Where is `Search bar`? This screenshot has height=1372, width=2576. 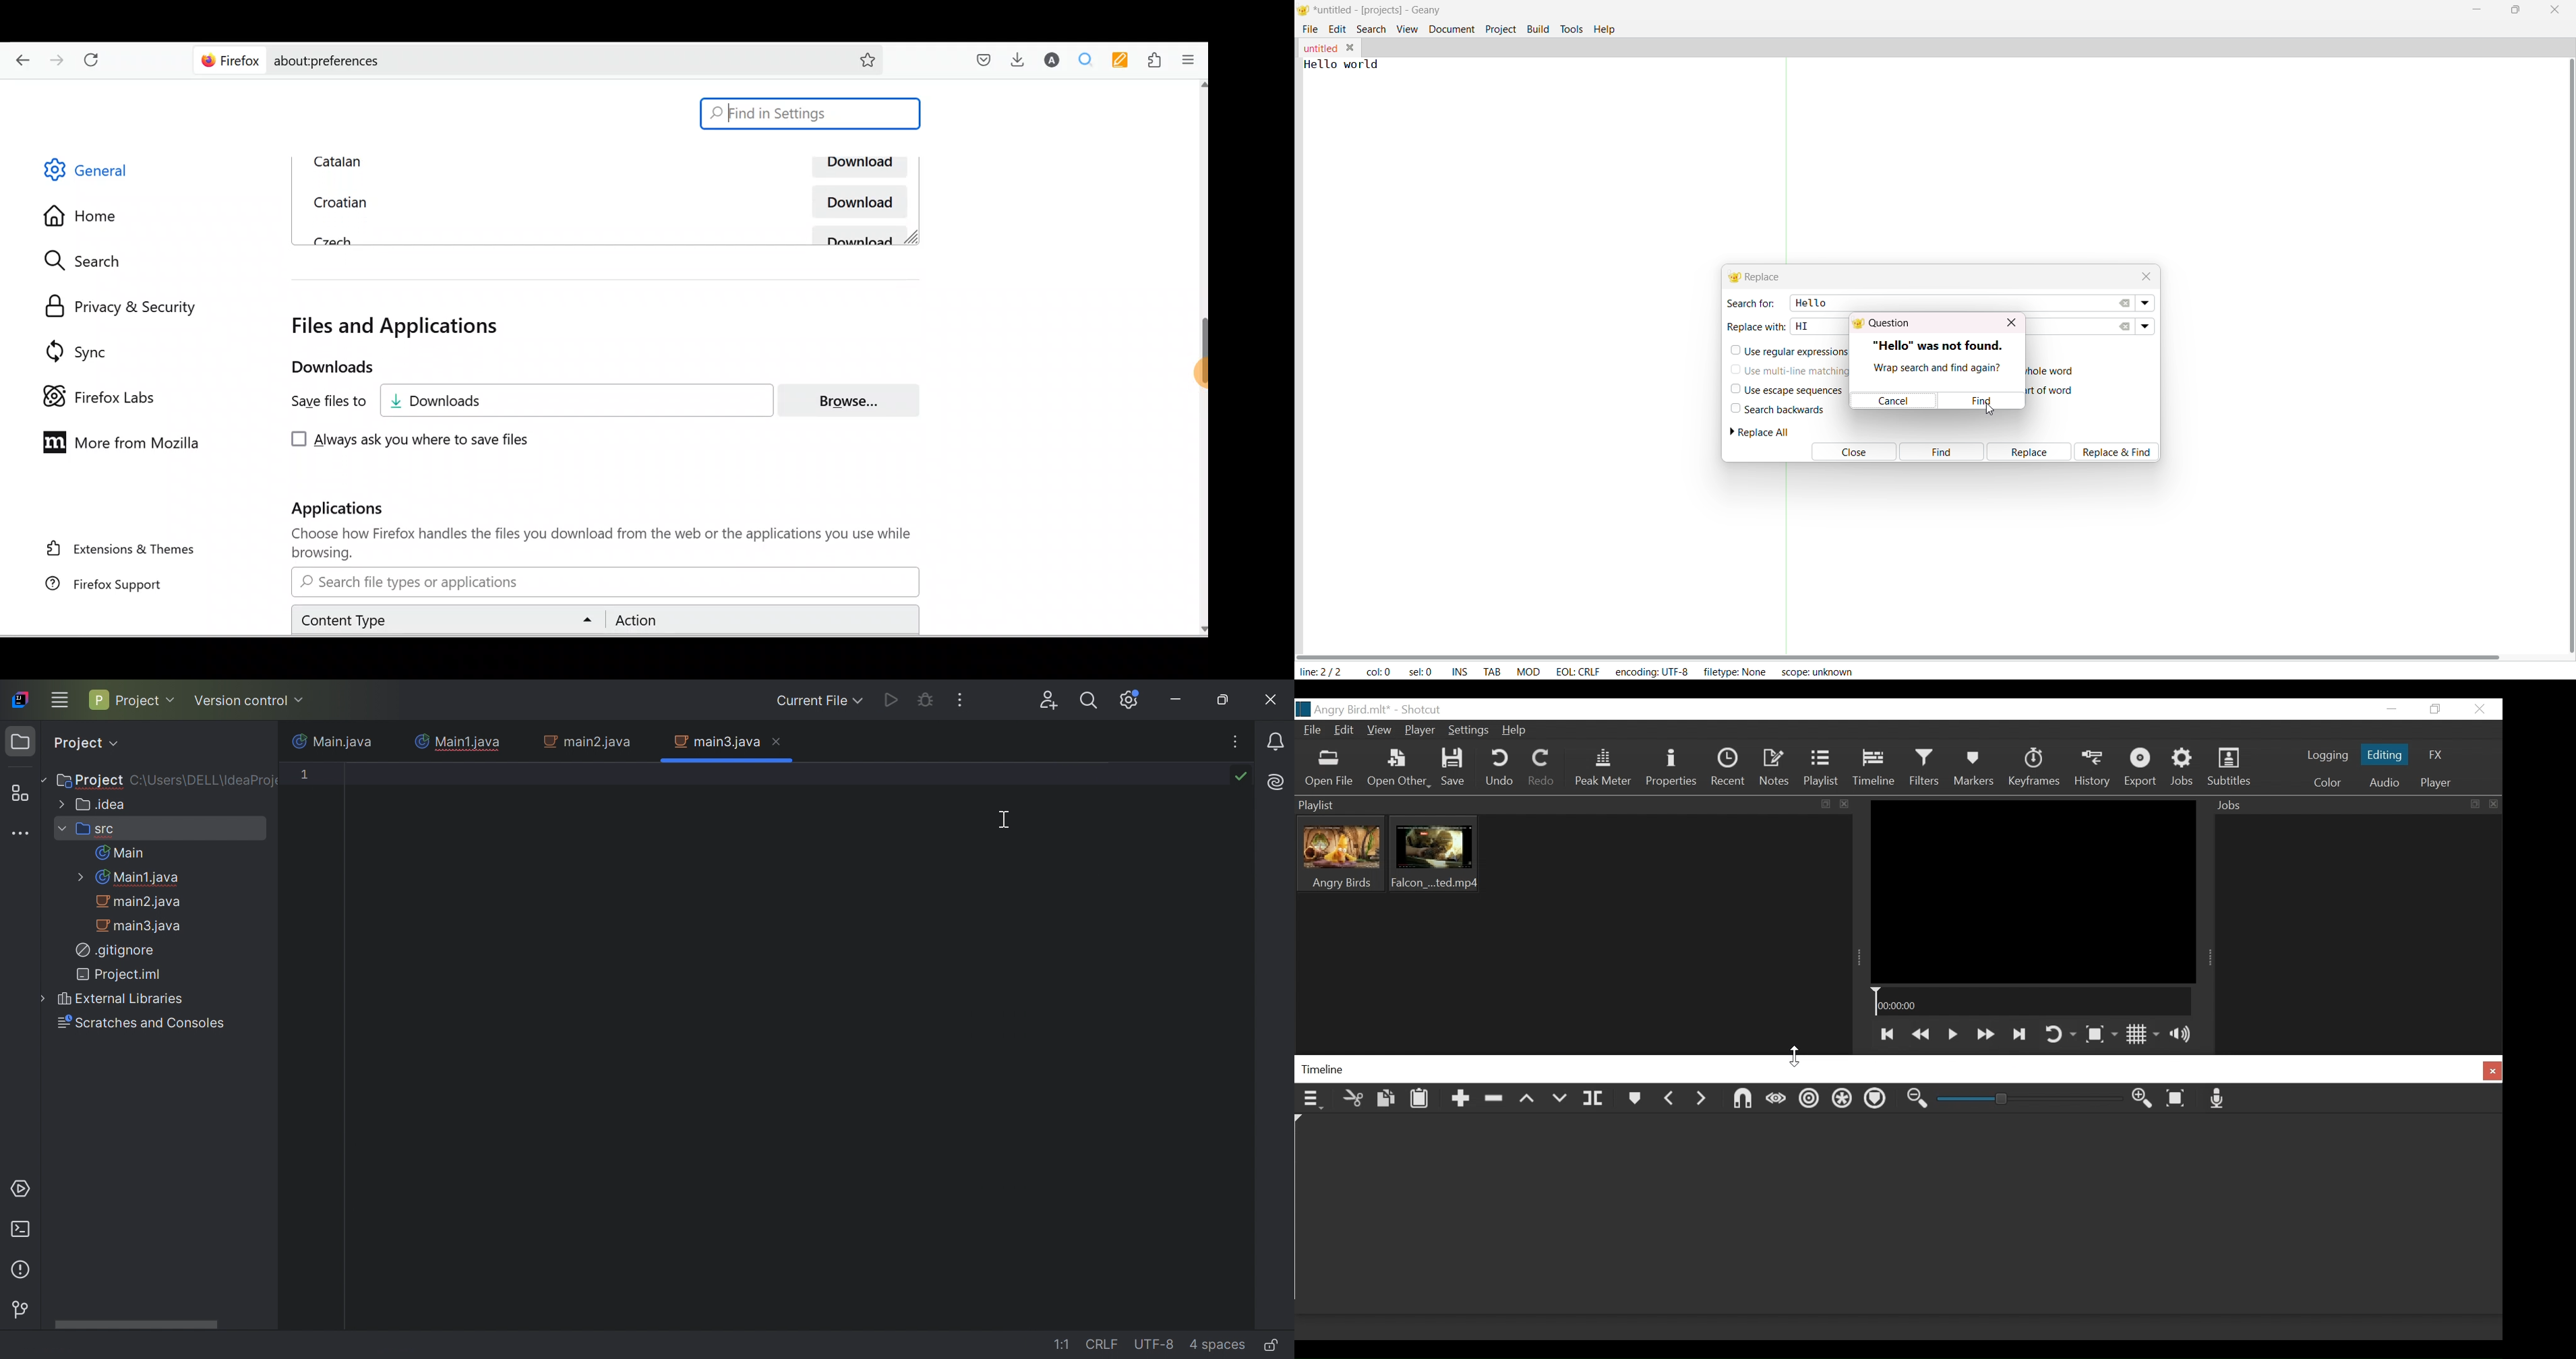 Search bar is located at coordinates (810, 114).